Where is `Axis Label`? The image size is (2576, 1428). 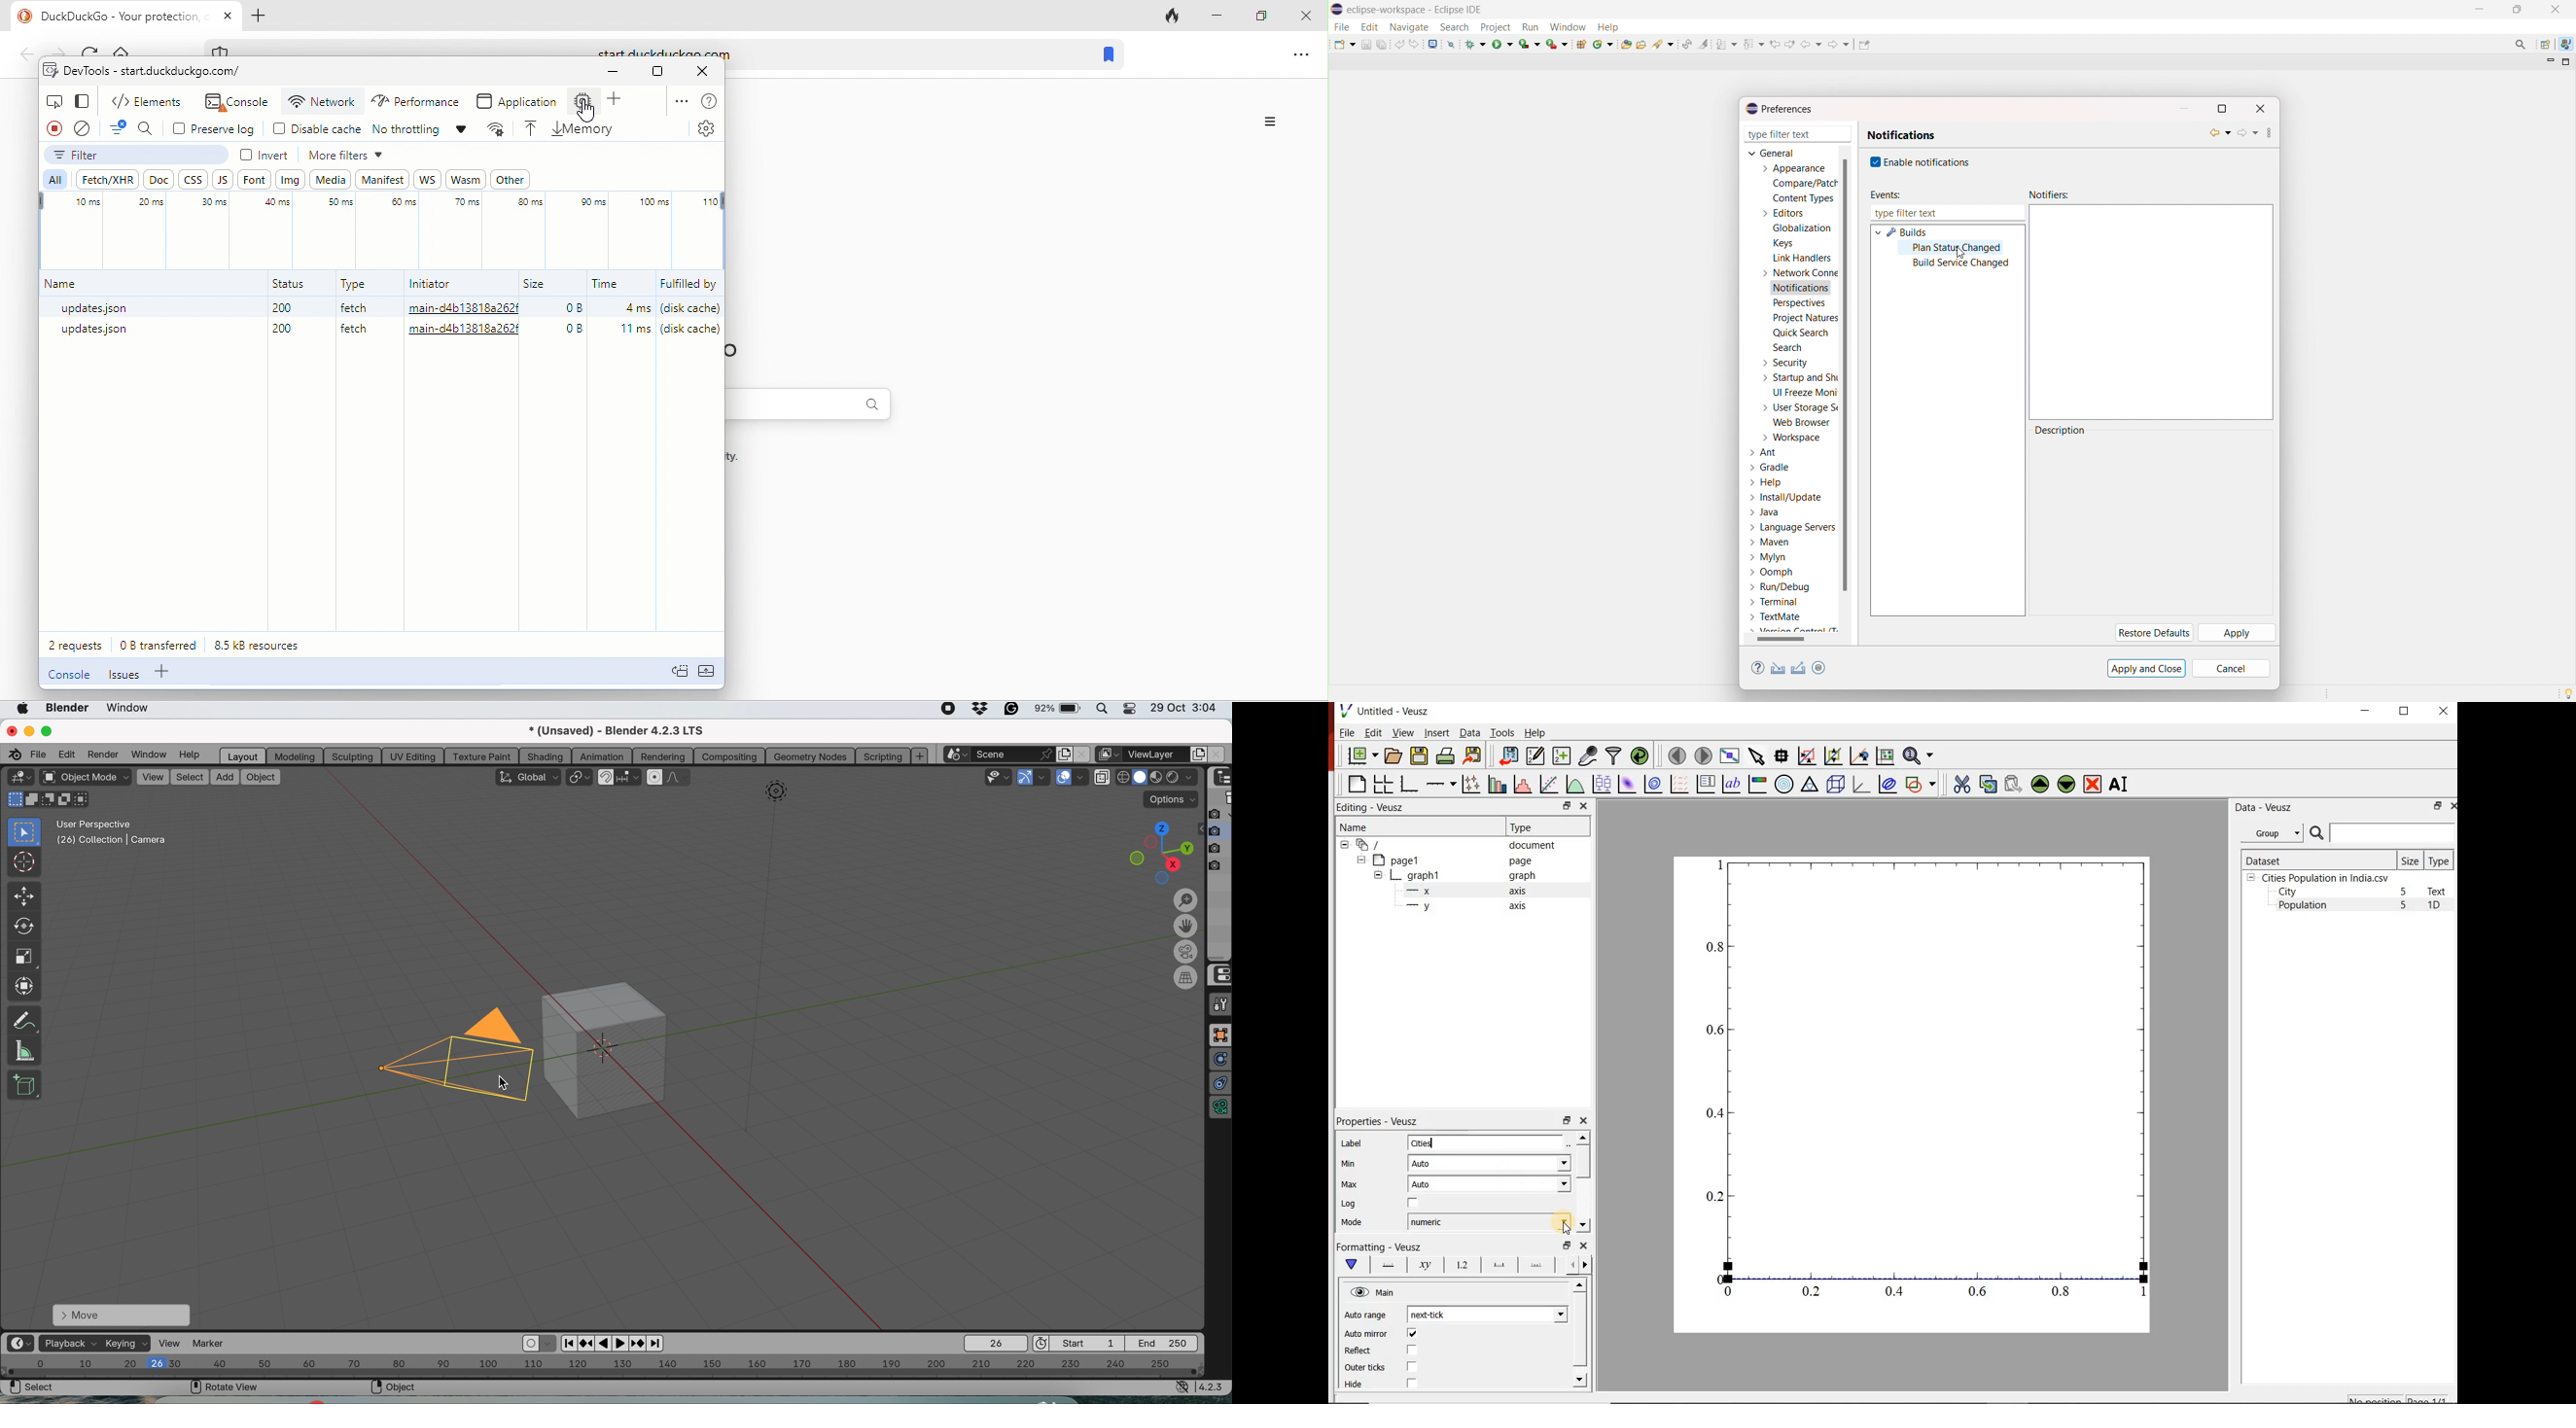 Axis Label is located at coordinates (1423, 1268).